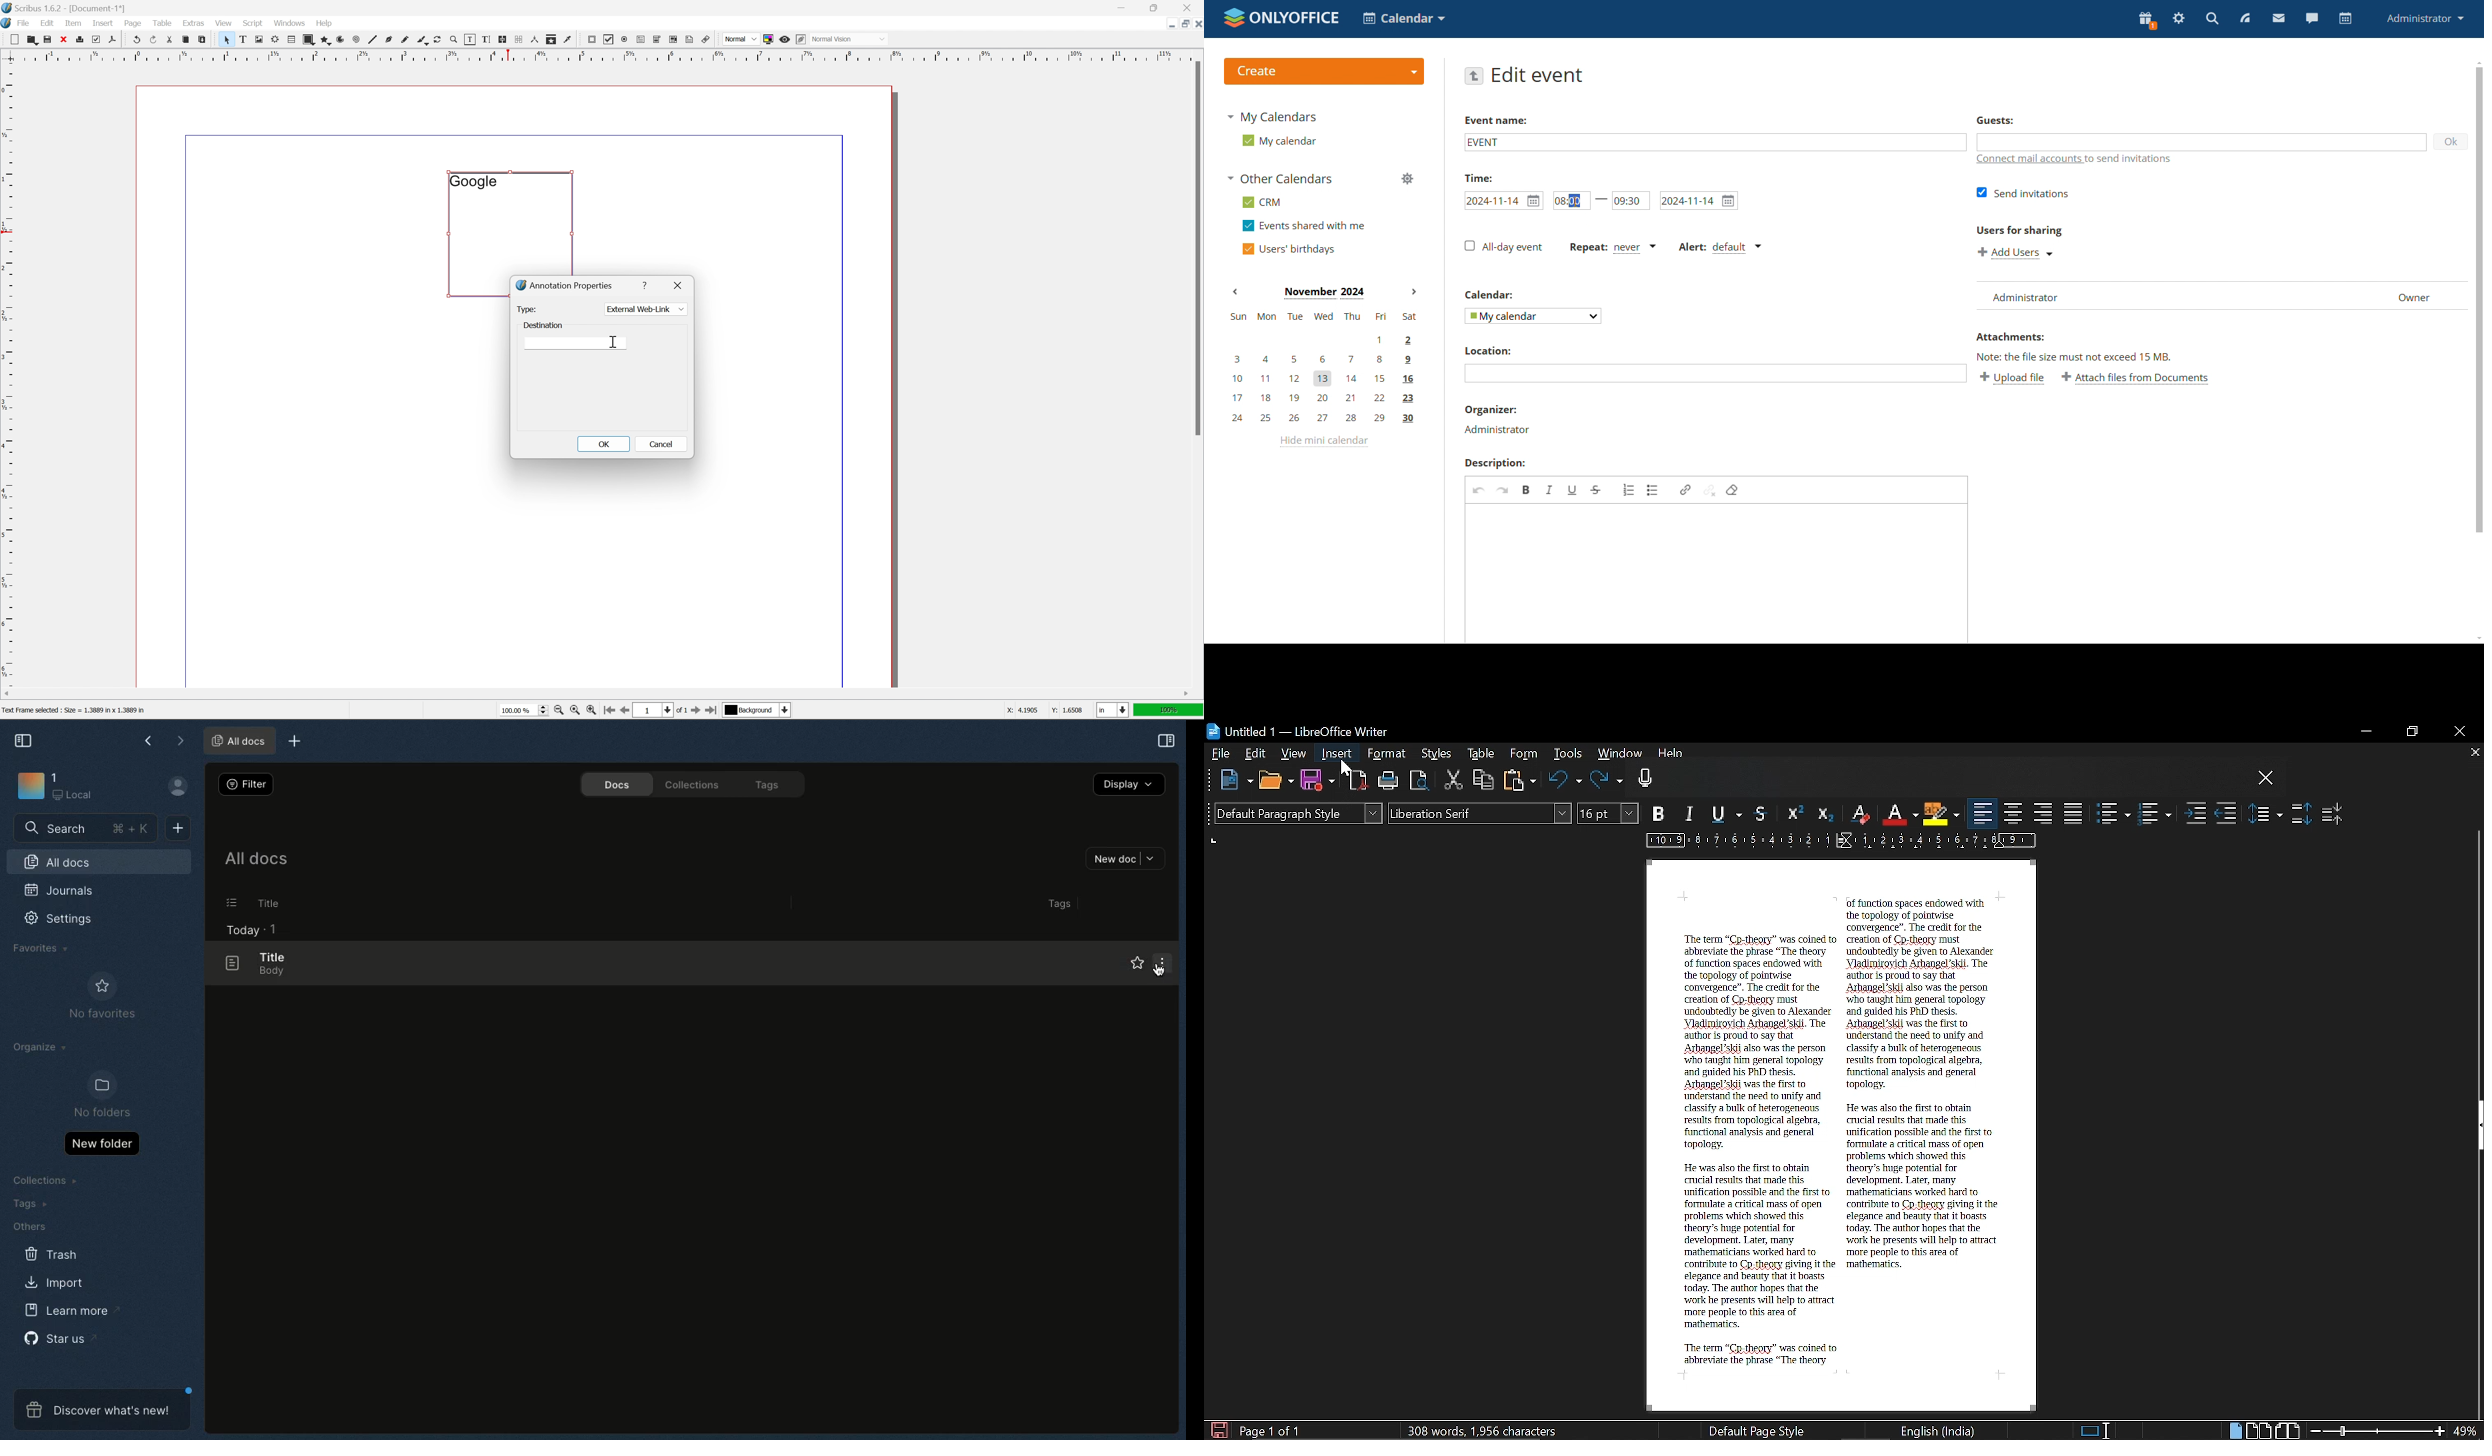 The image size is (2492, 1456). What do you see at coordinates (1629, 489) in the screenshot?
I see `insert/remove numbered list` at bounding box center [1629, 489].